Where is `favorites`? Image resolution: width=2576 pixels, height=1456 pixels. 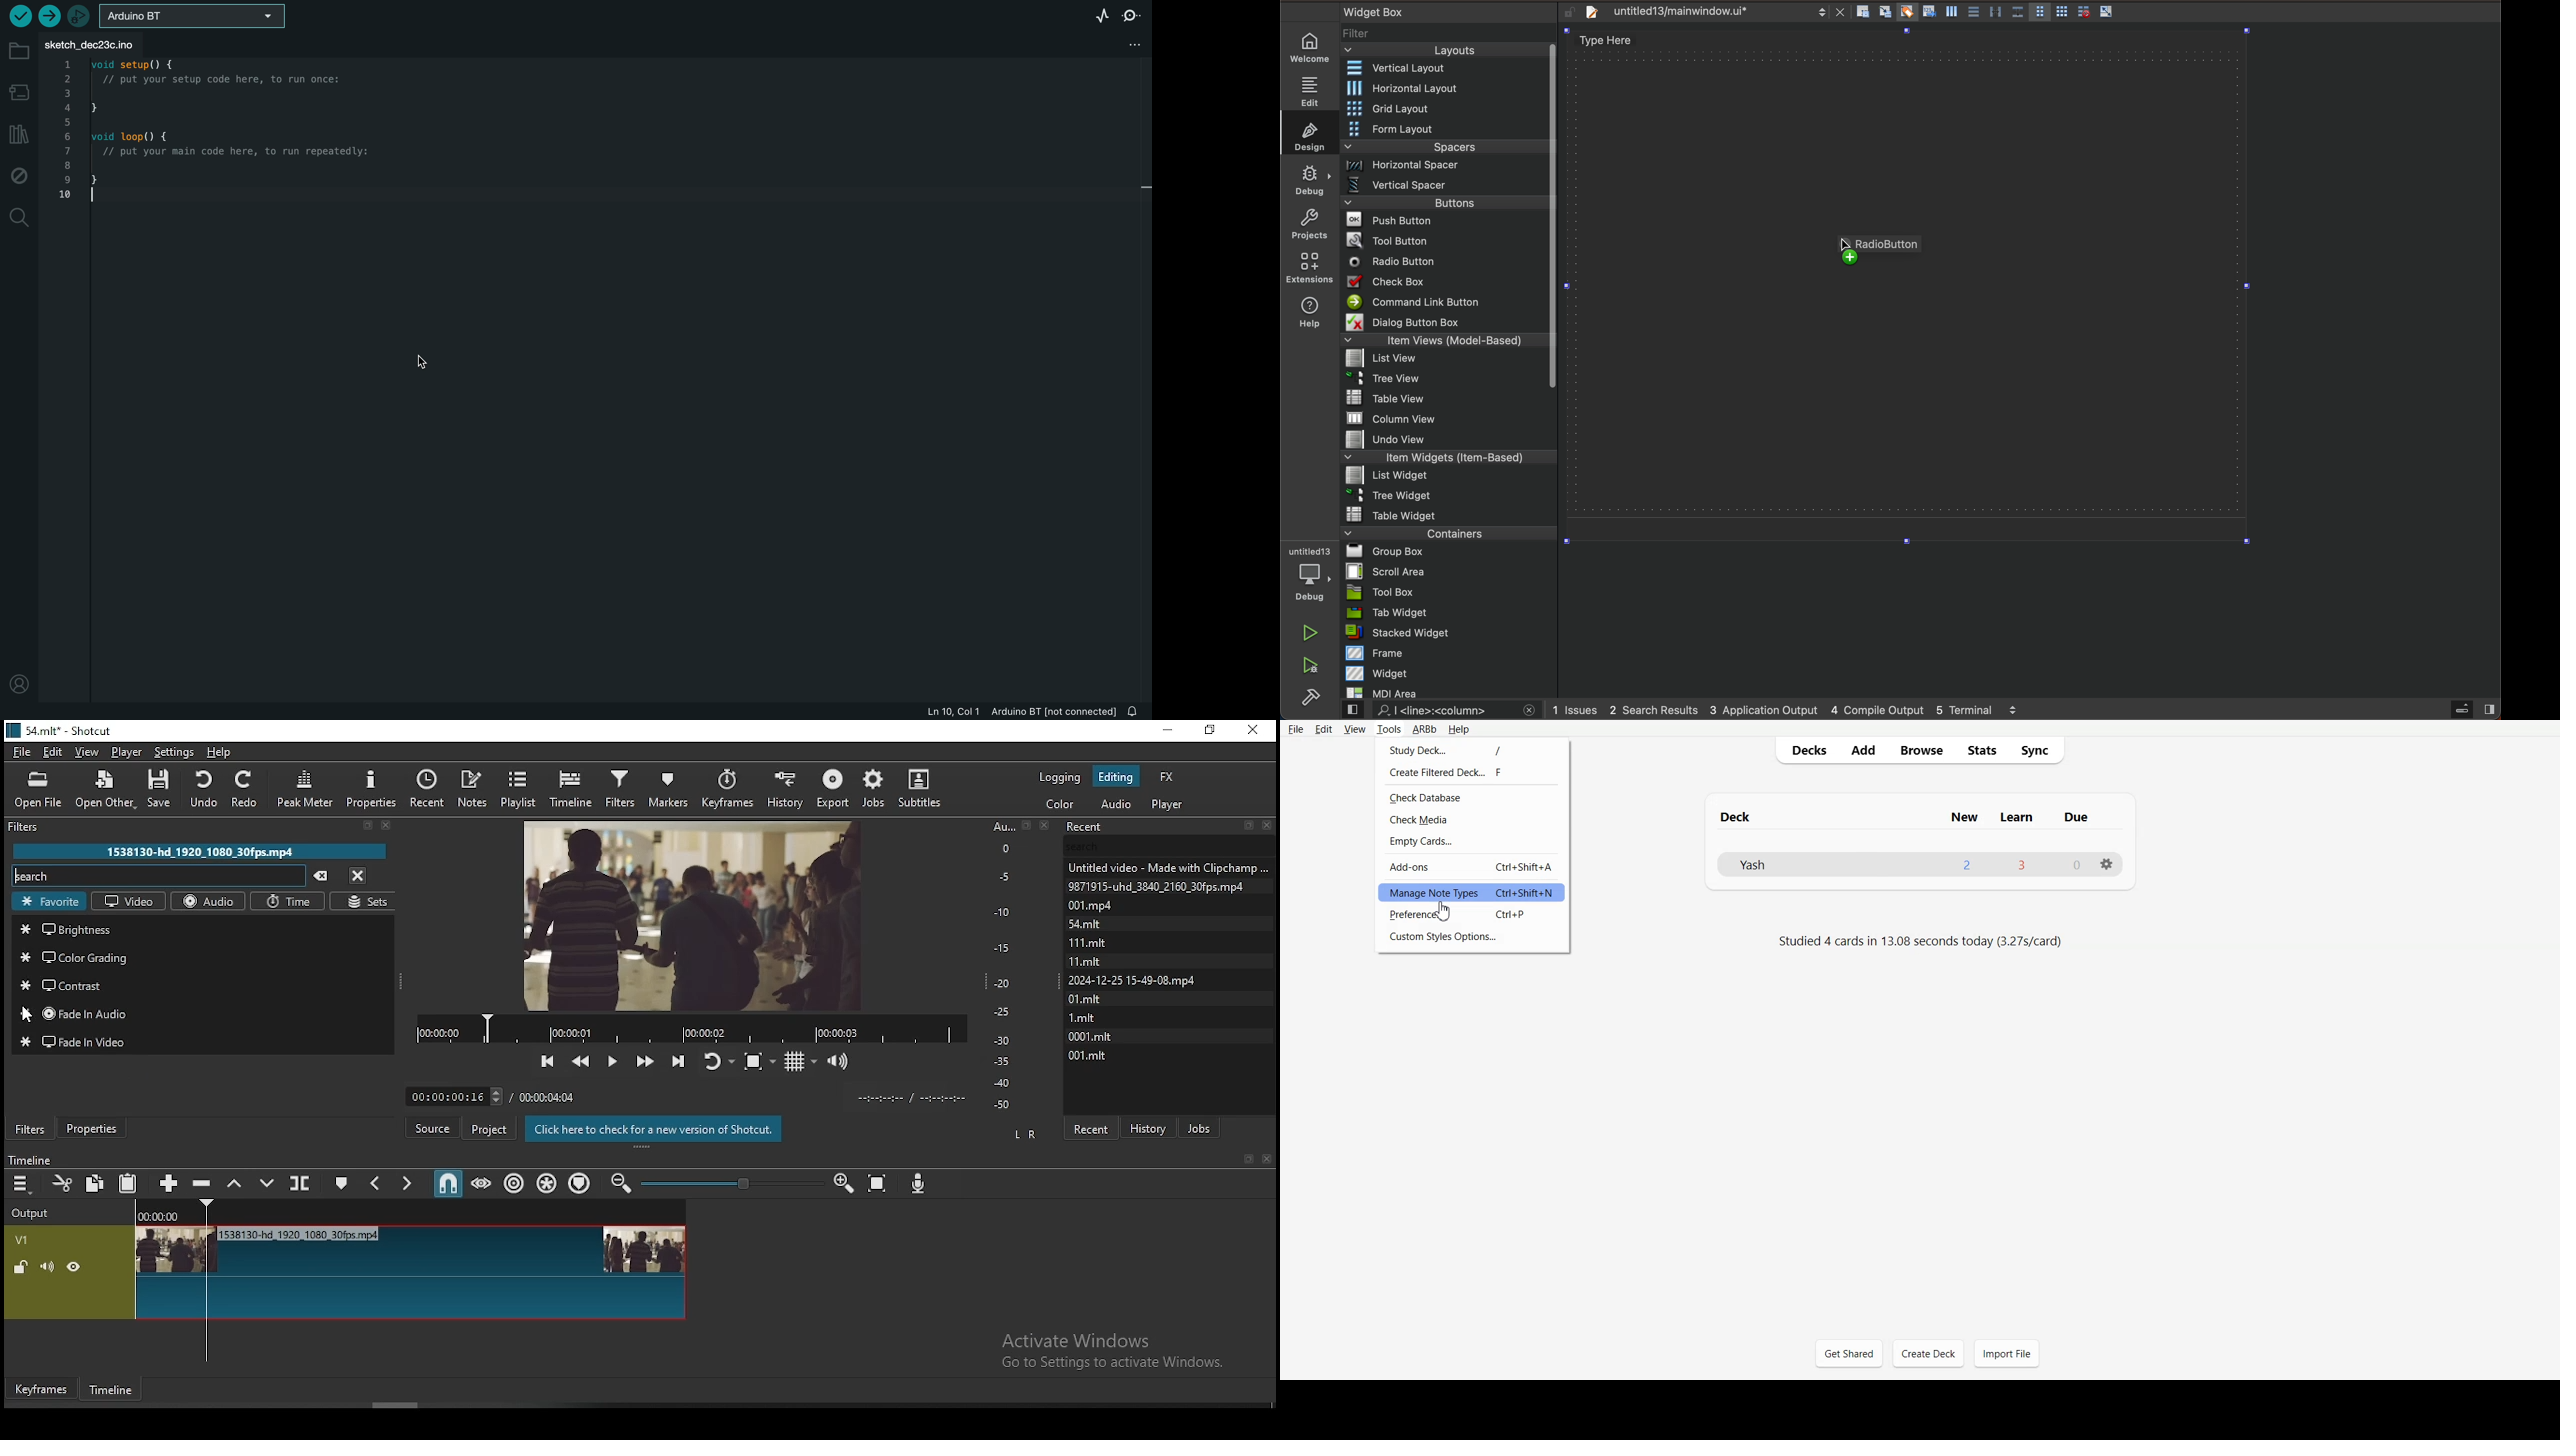 favorites is located at coordinates (49, 902).